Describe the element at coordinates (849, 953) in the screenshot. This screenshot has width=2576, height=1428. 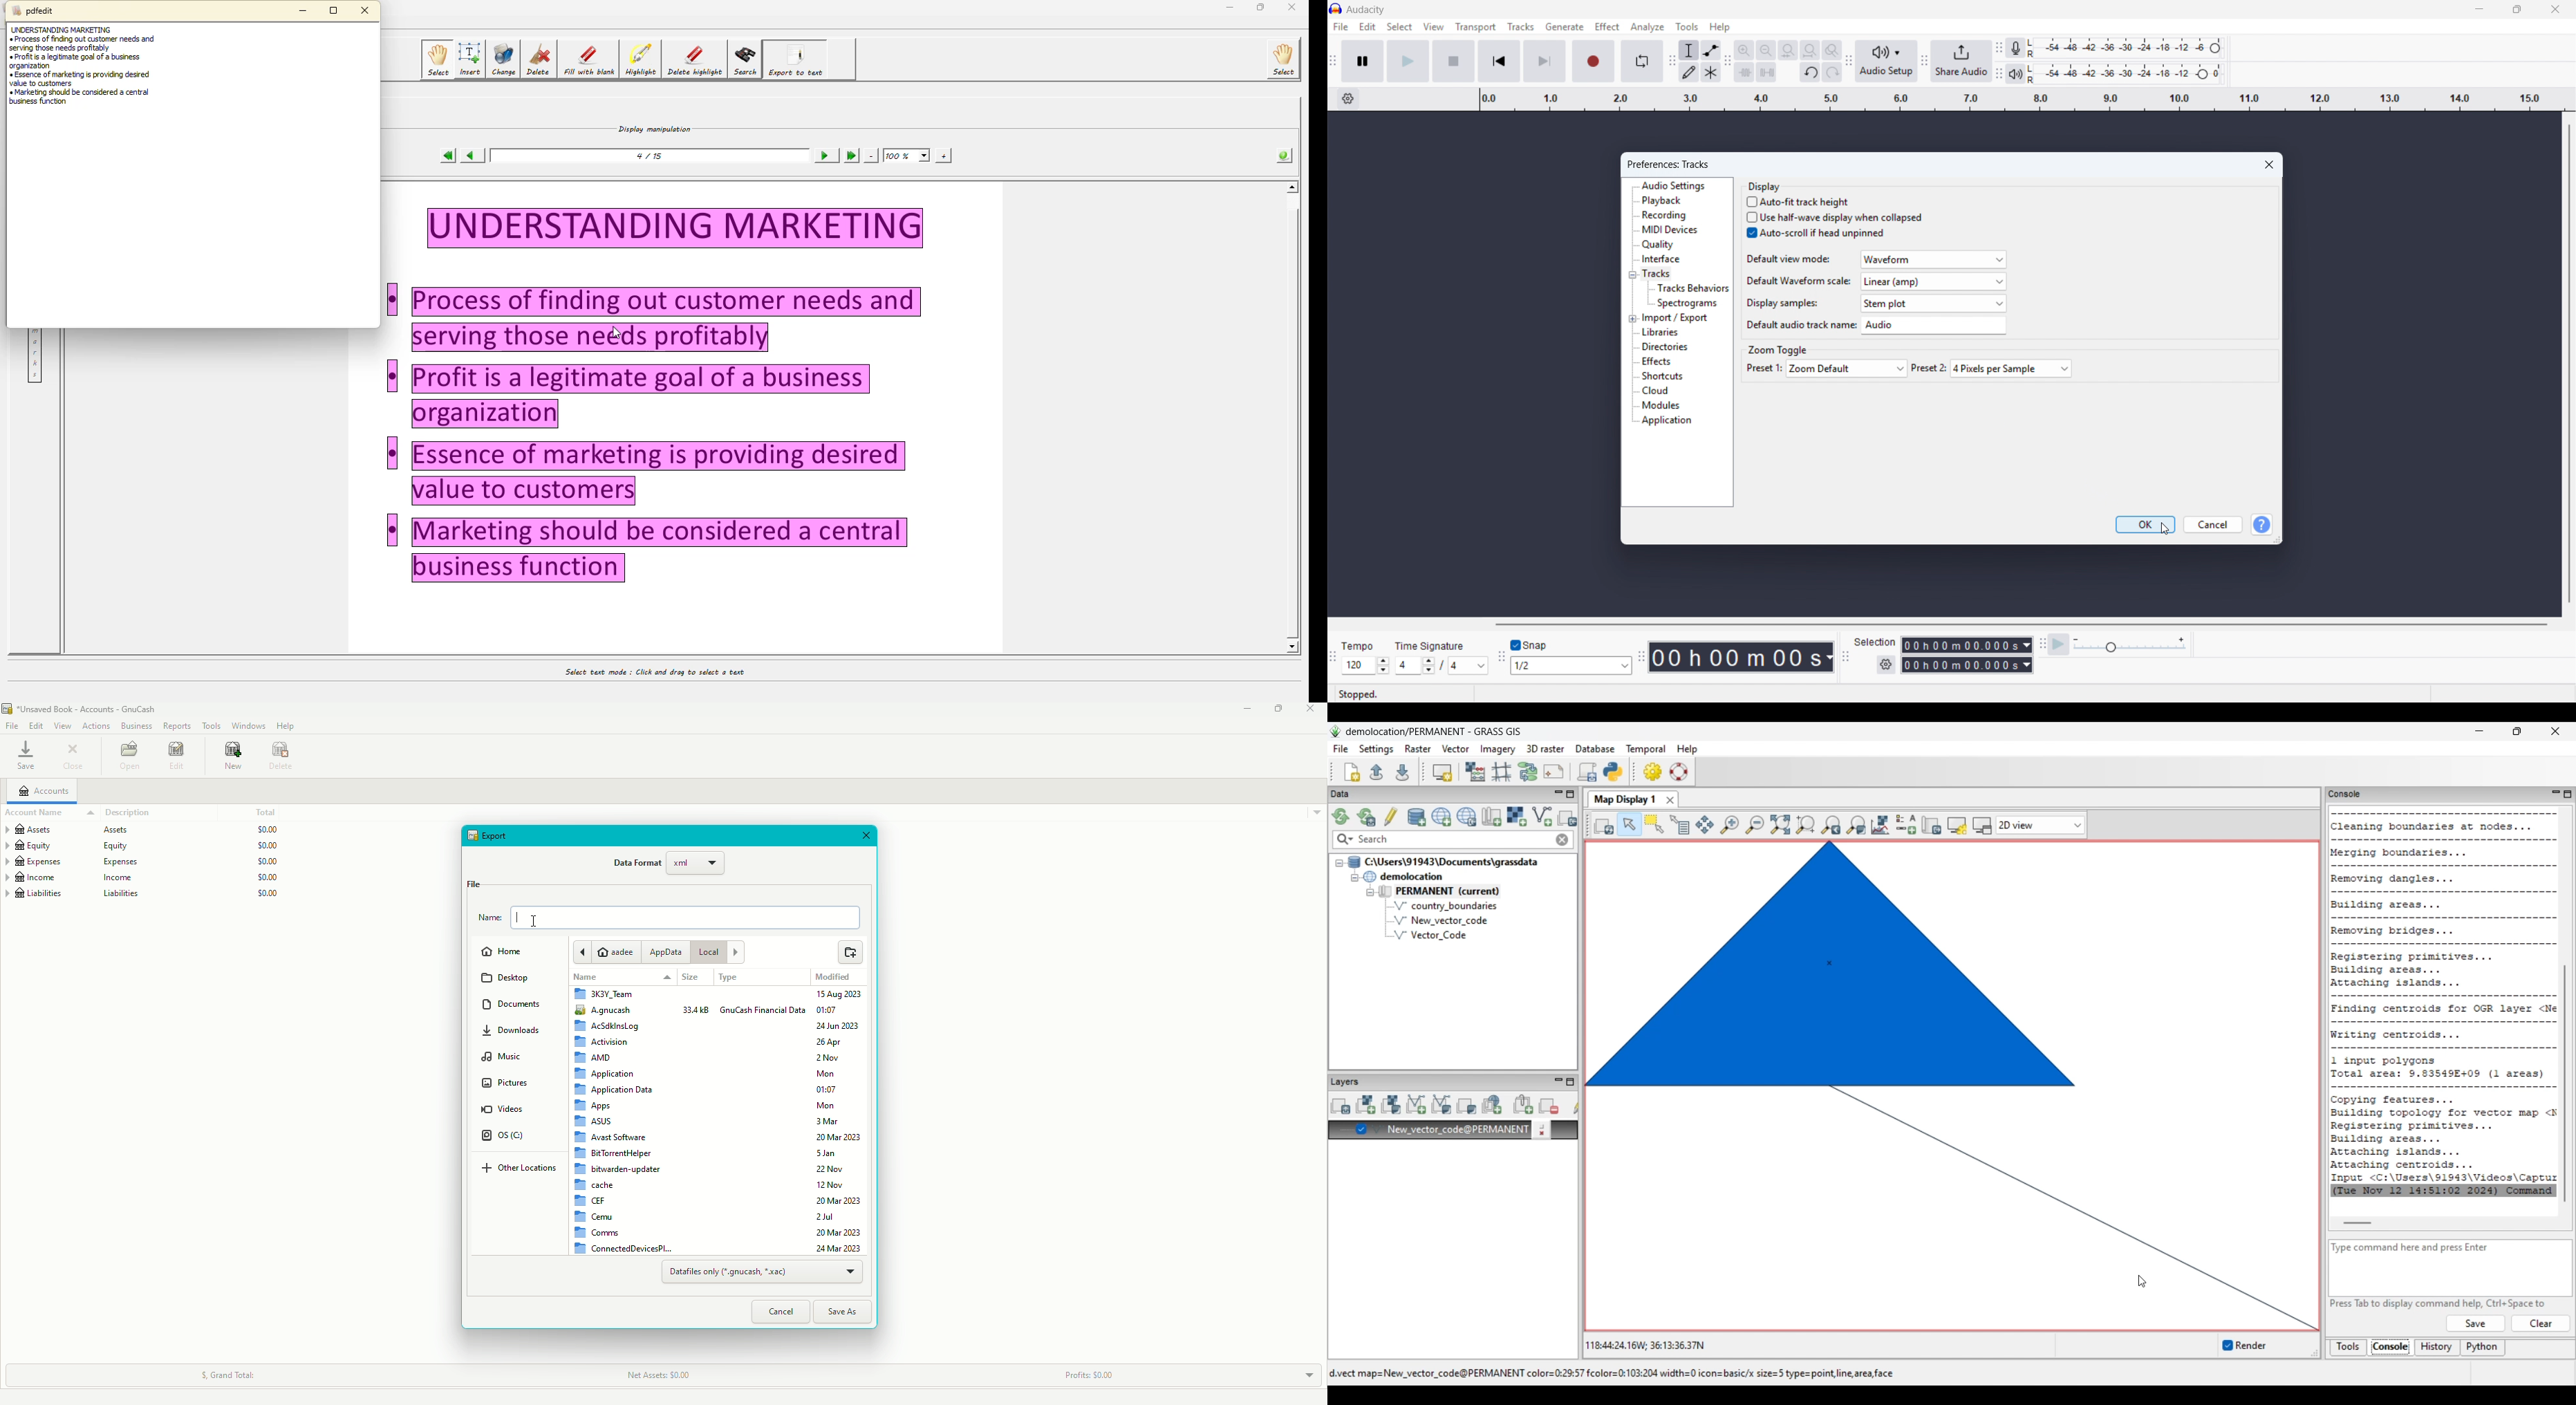
I see `Open from file` at that location.